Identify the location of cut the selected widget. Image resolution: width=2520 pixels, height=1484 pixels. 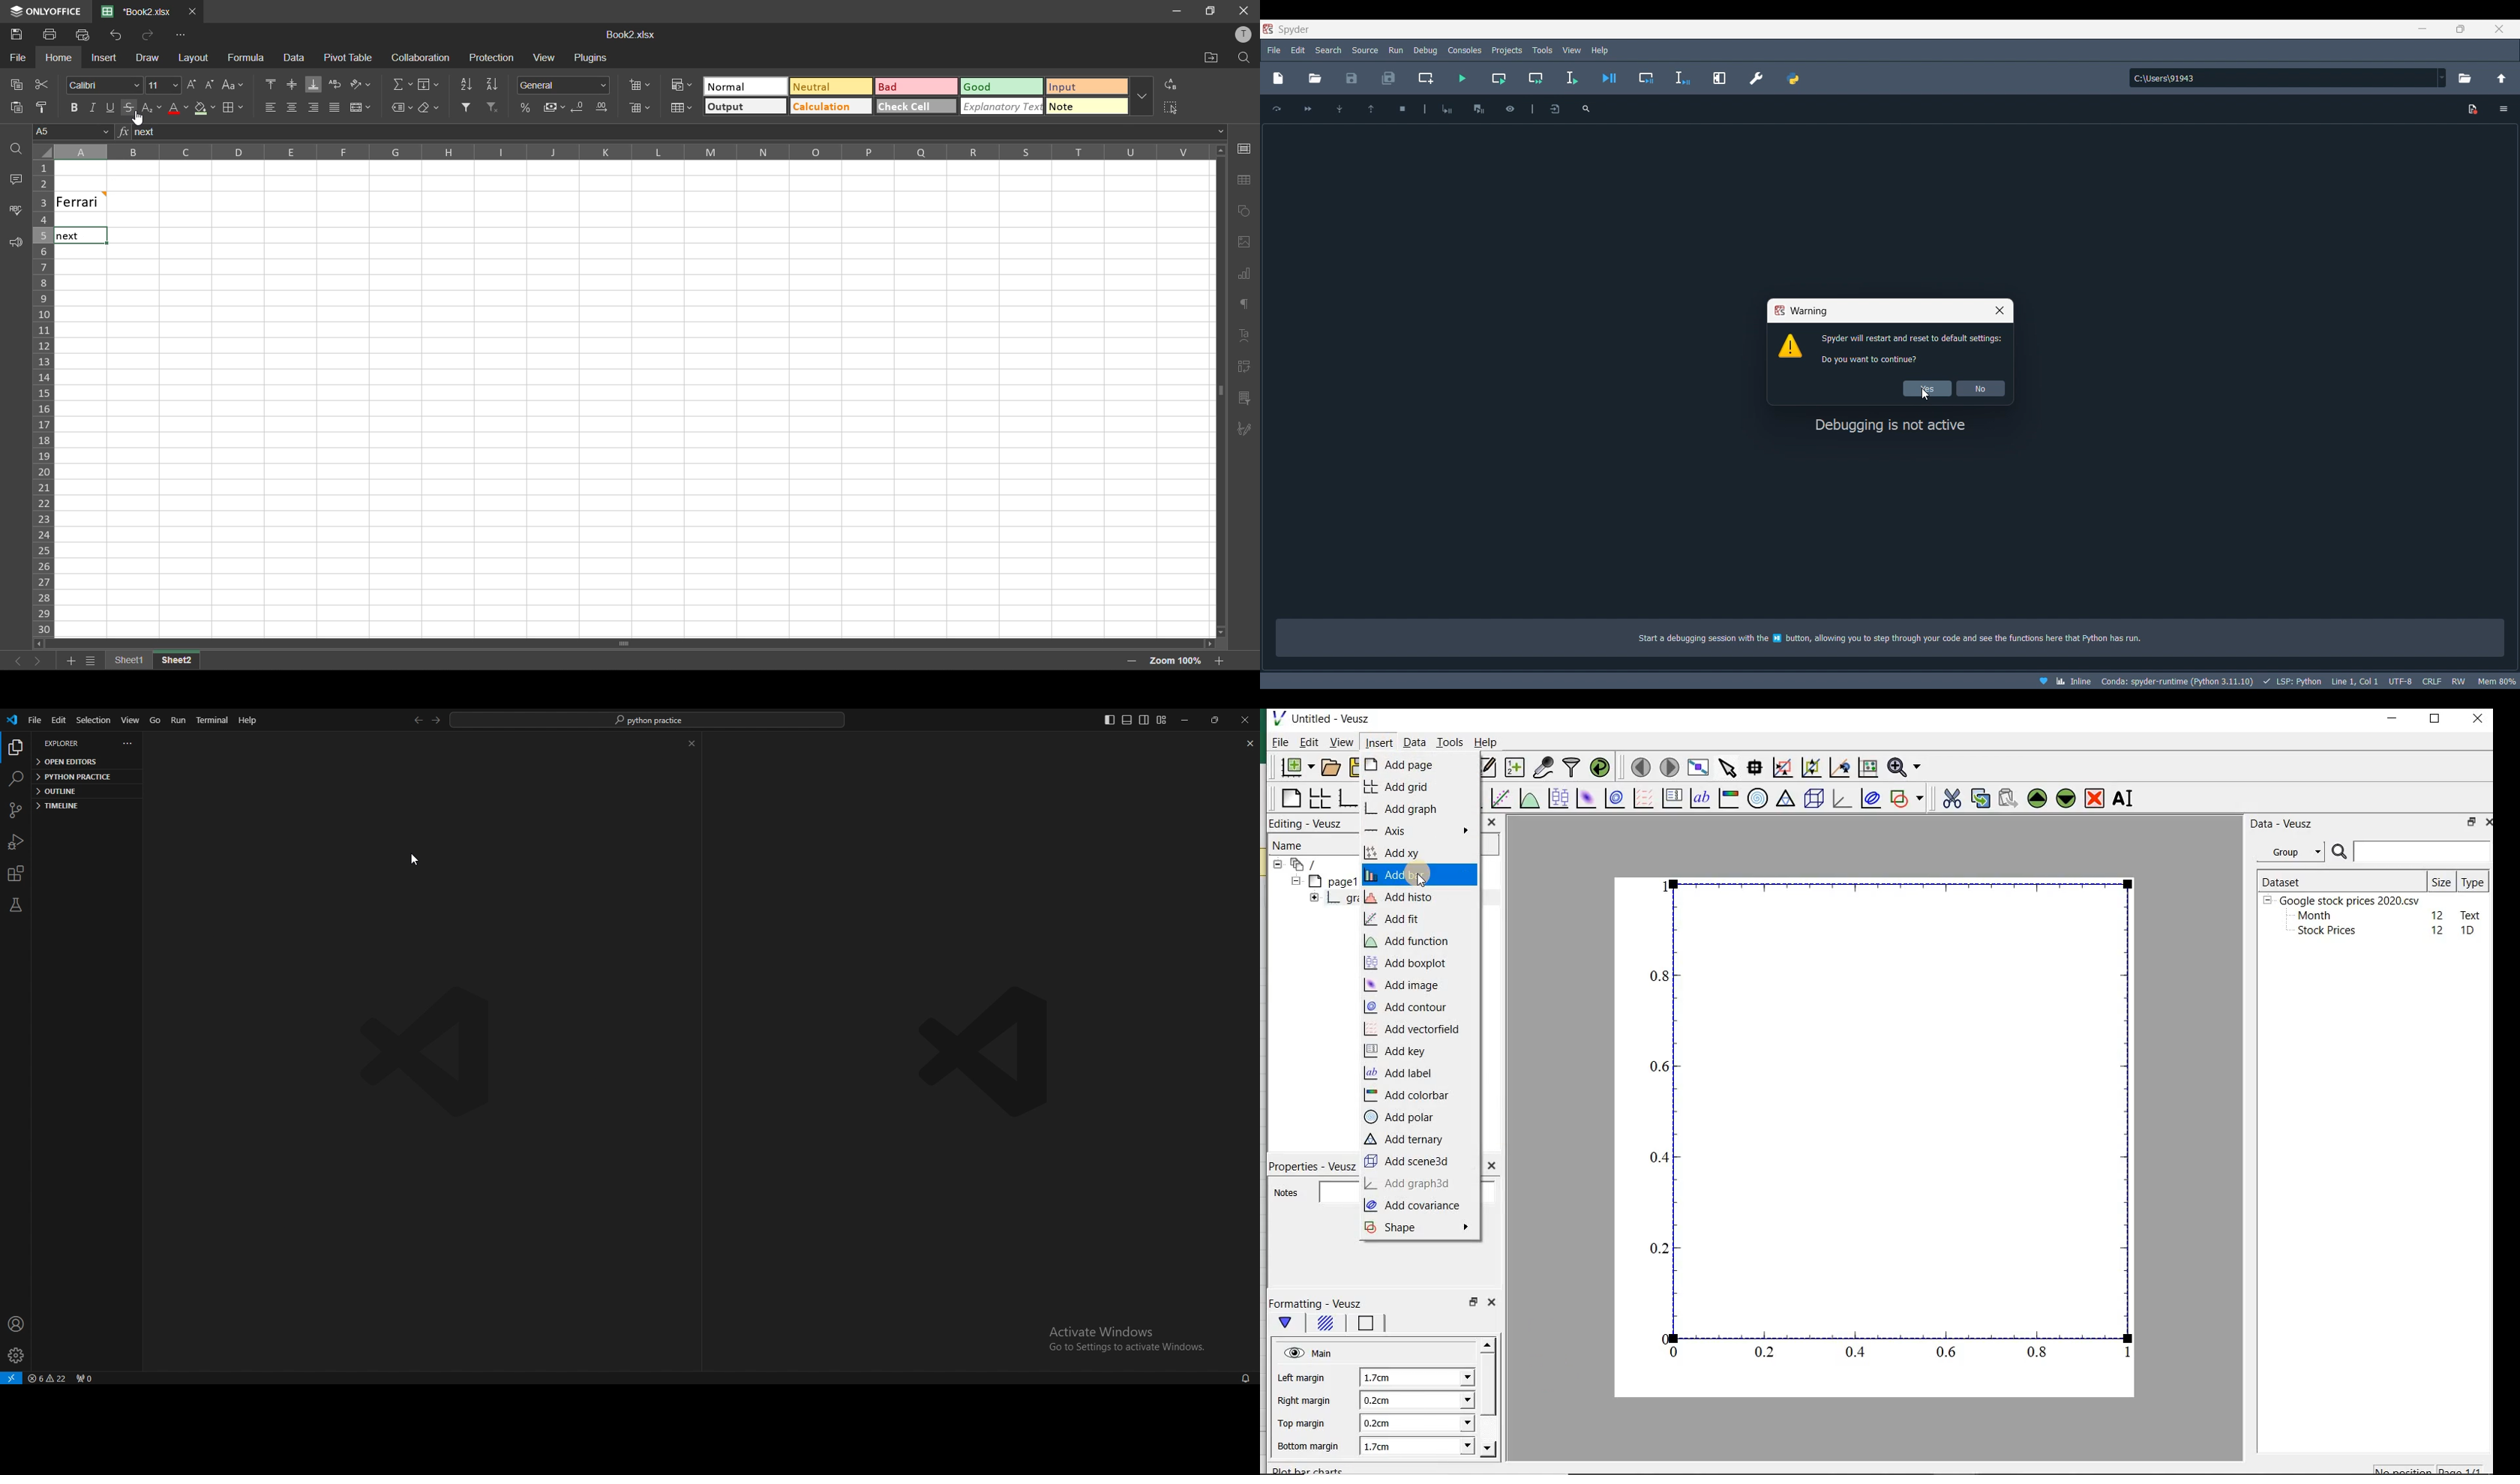
(1953, 800).